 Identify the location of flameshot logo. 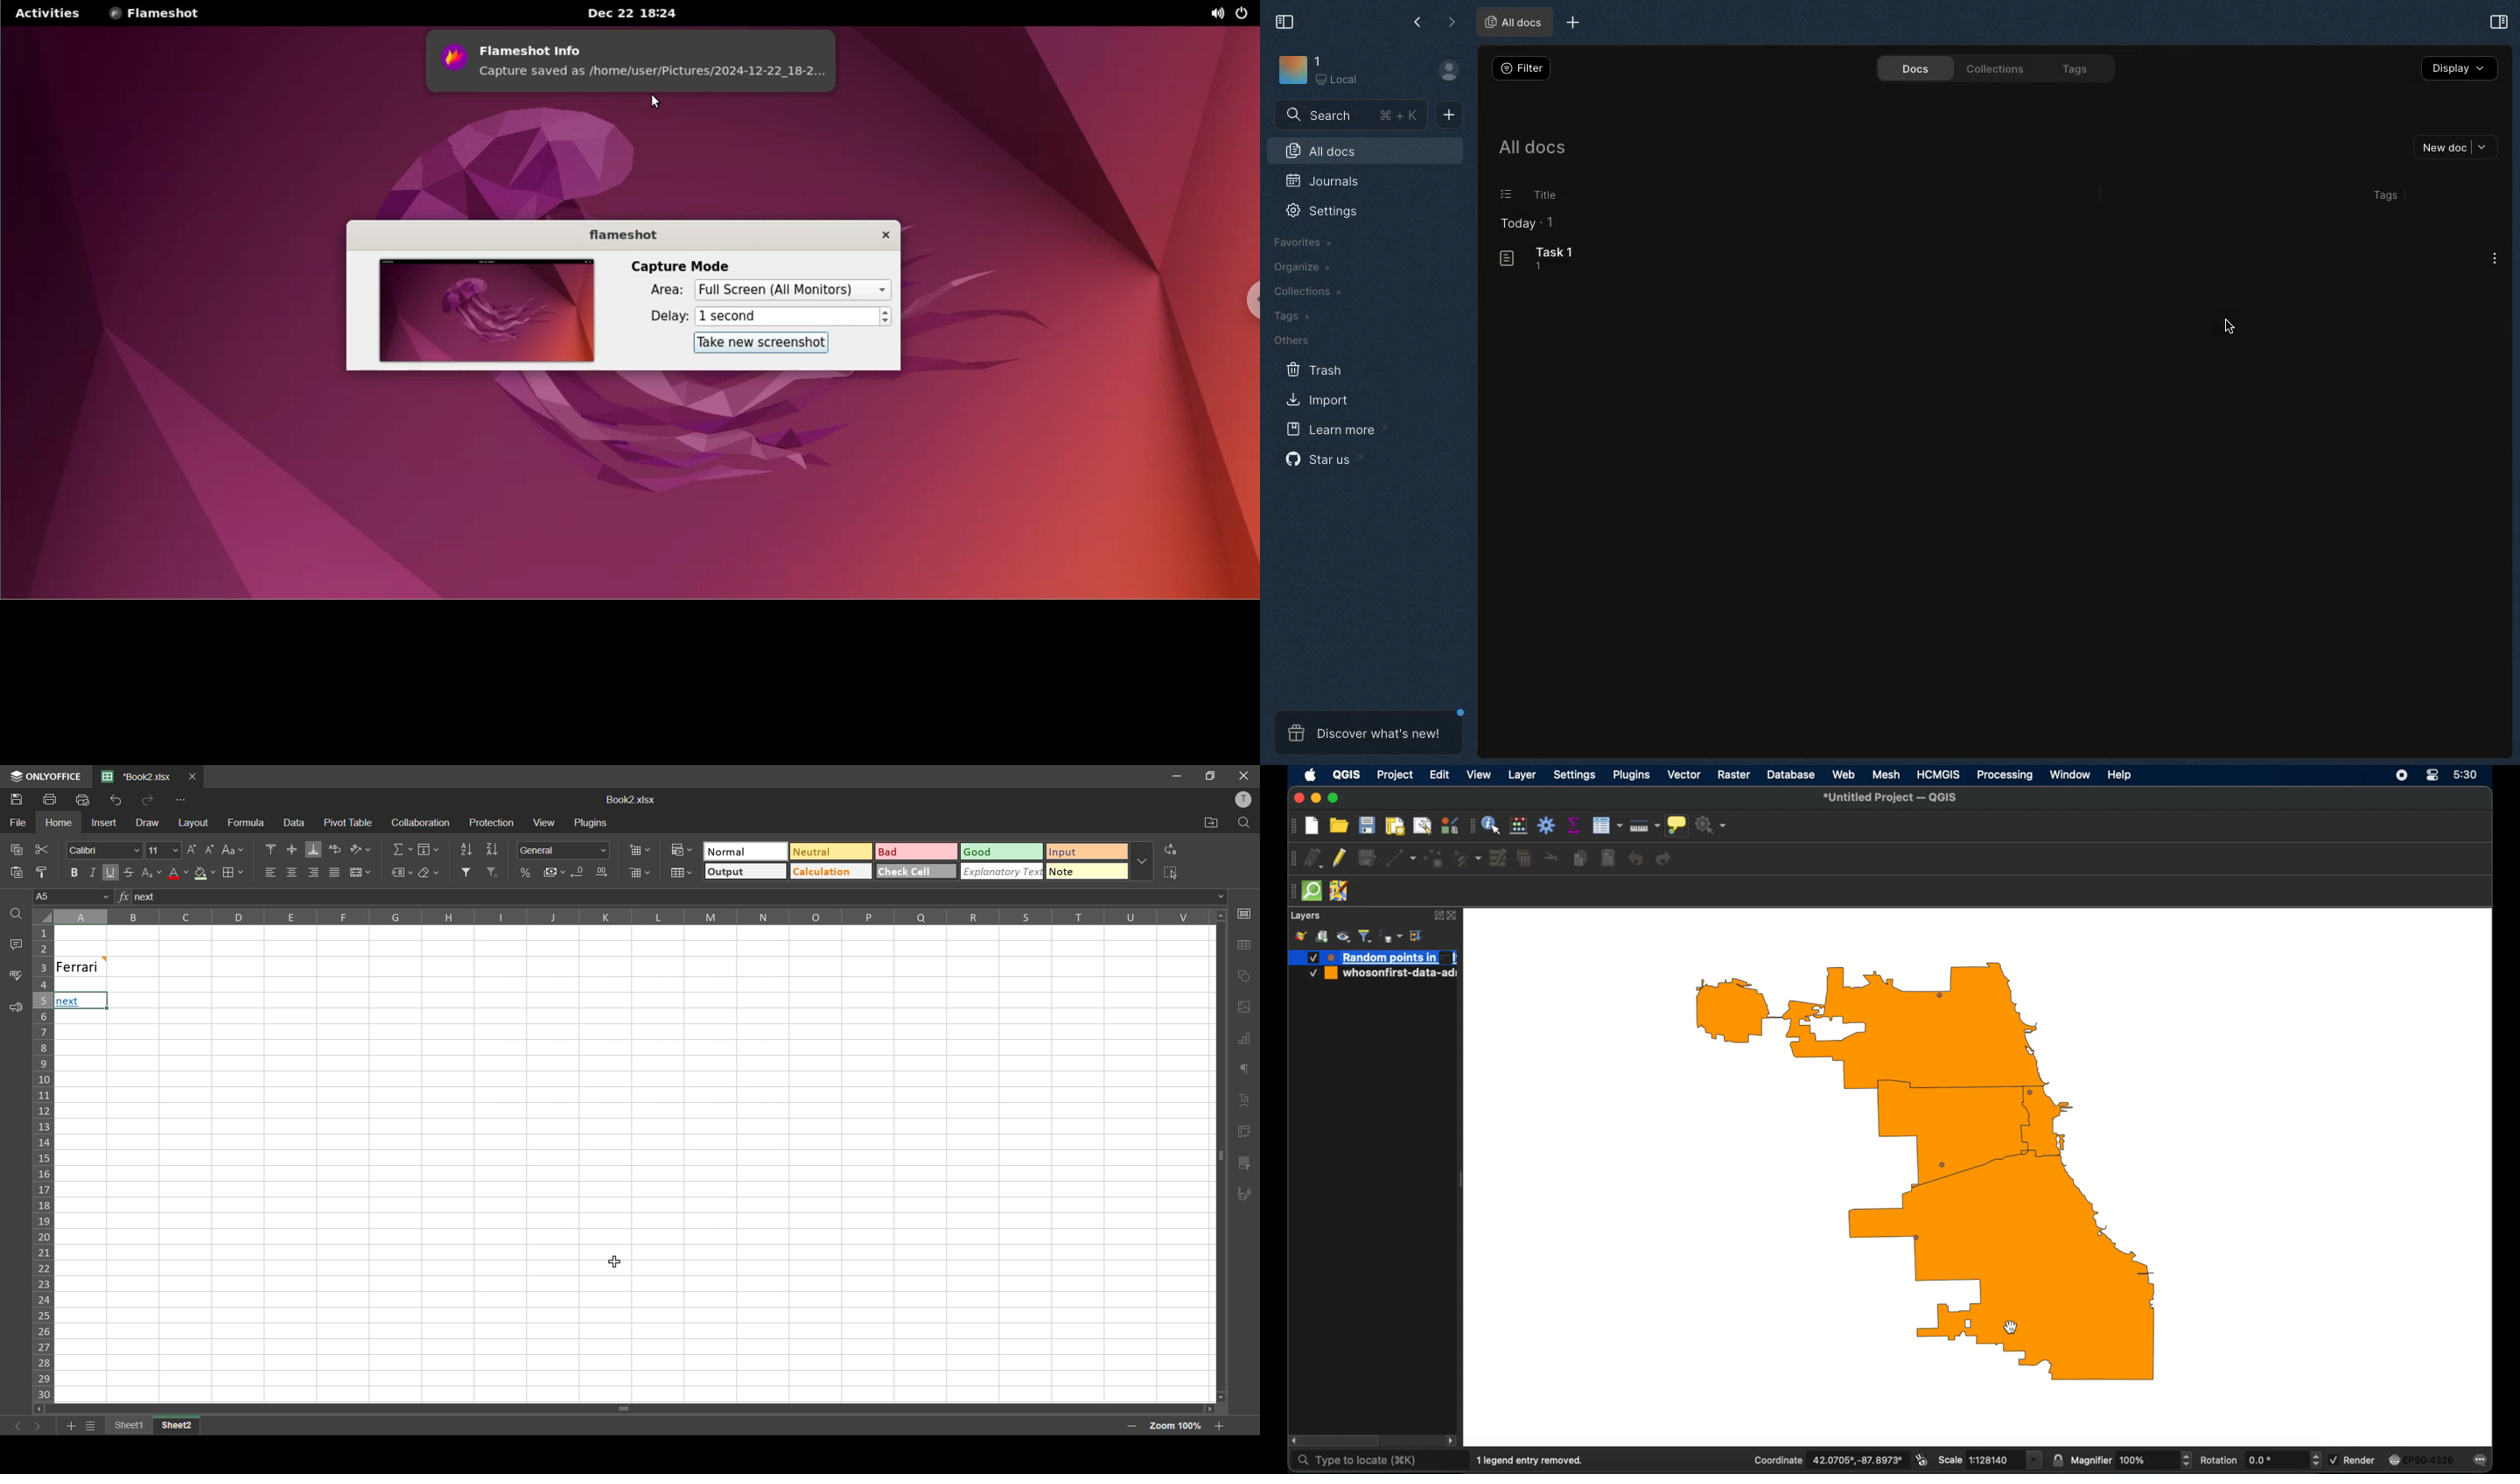
(449, 62).